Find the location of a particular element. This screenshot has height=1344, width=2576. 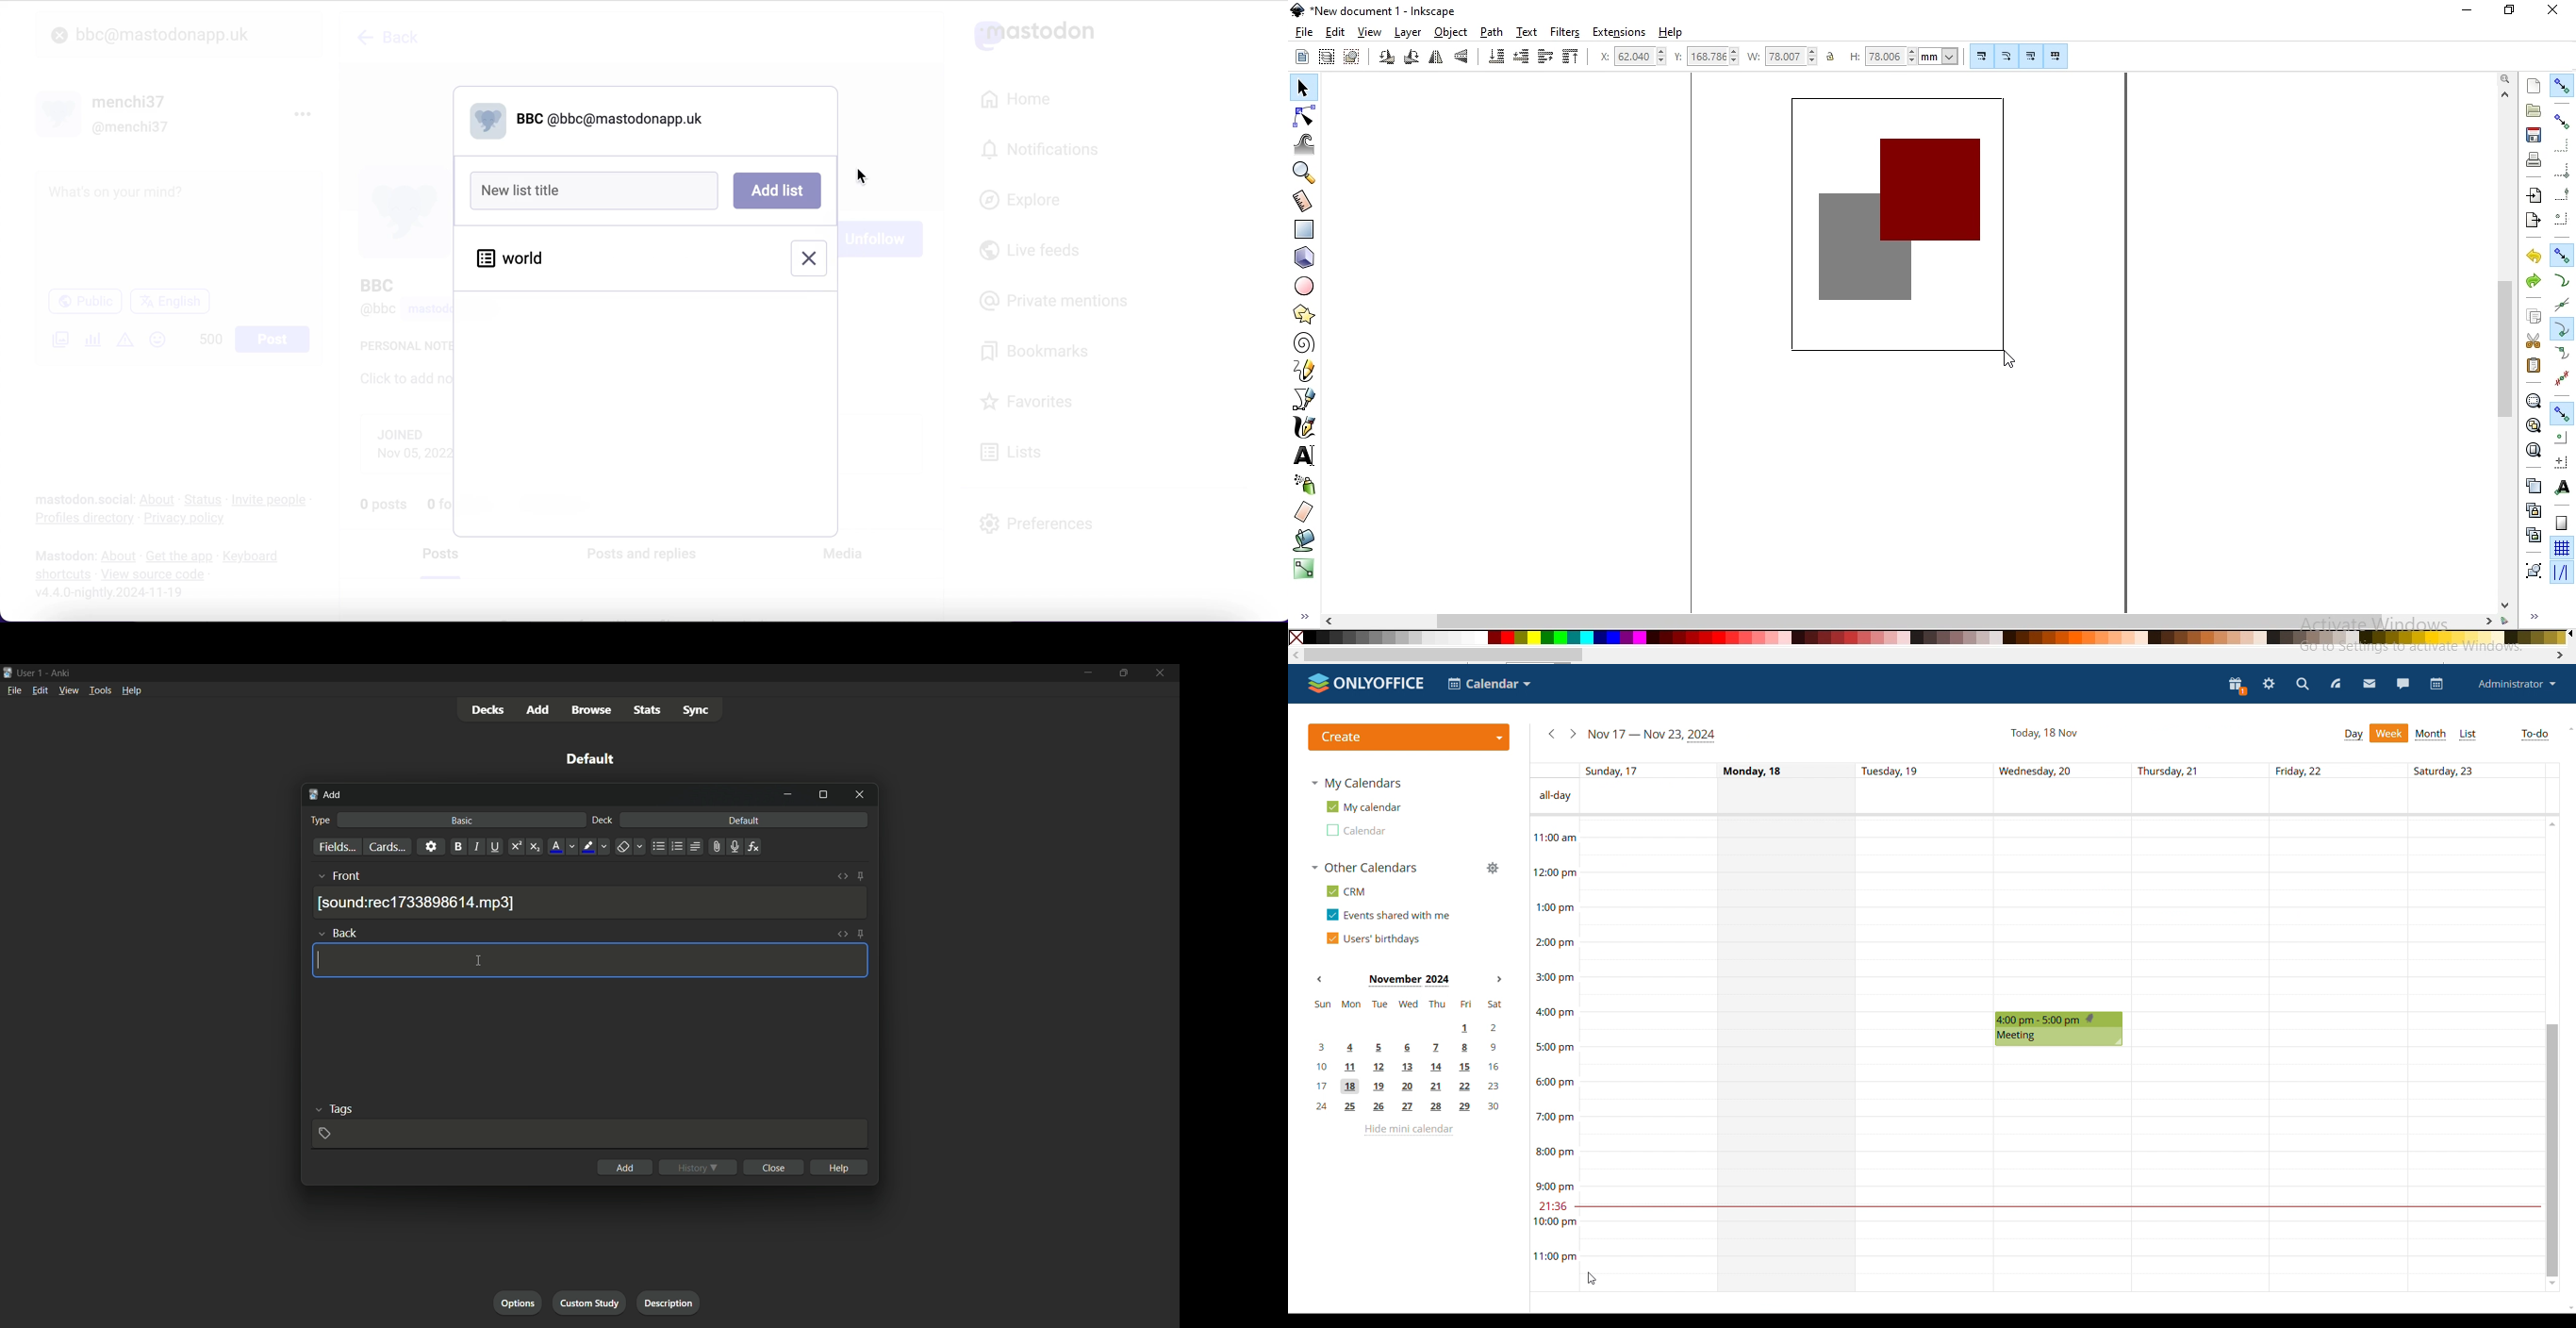

text is located at coordinates (1527, 31).